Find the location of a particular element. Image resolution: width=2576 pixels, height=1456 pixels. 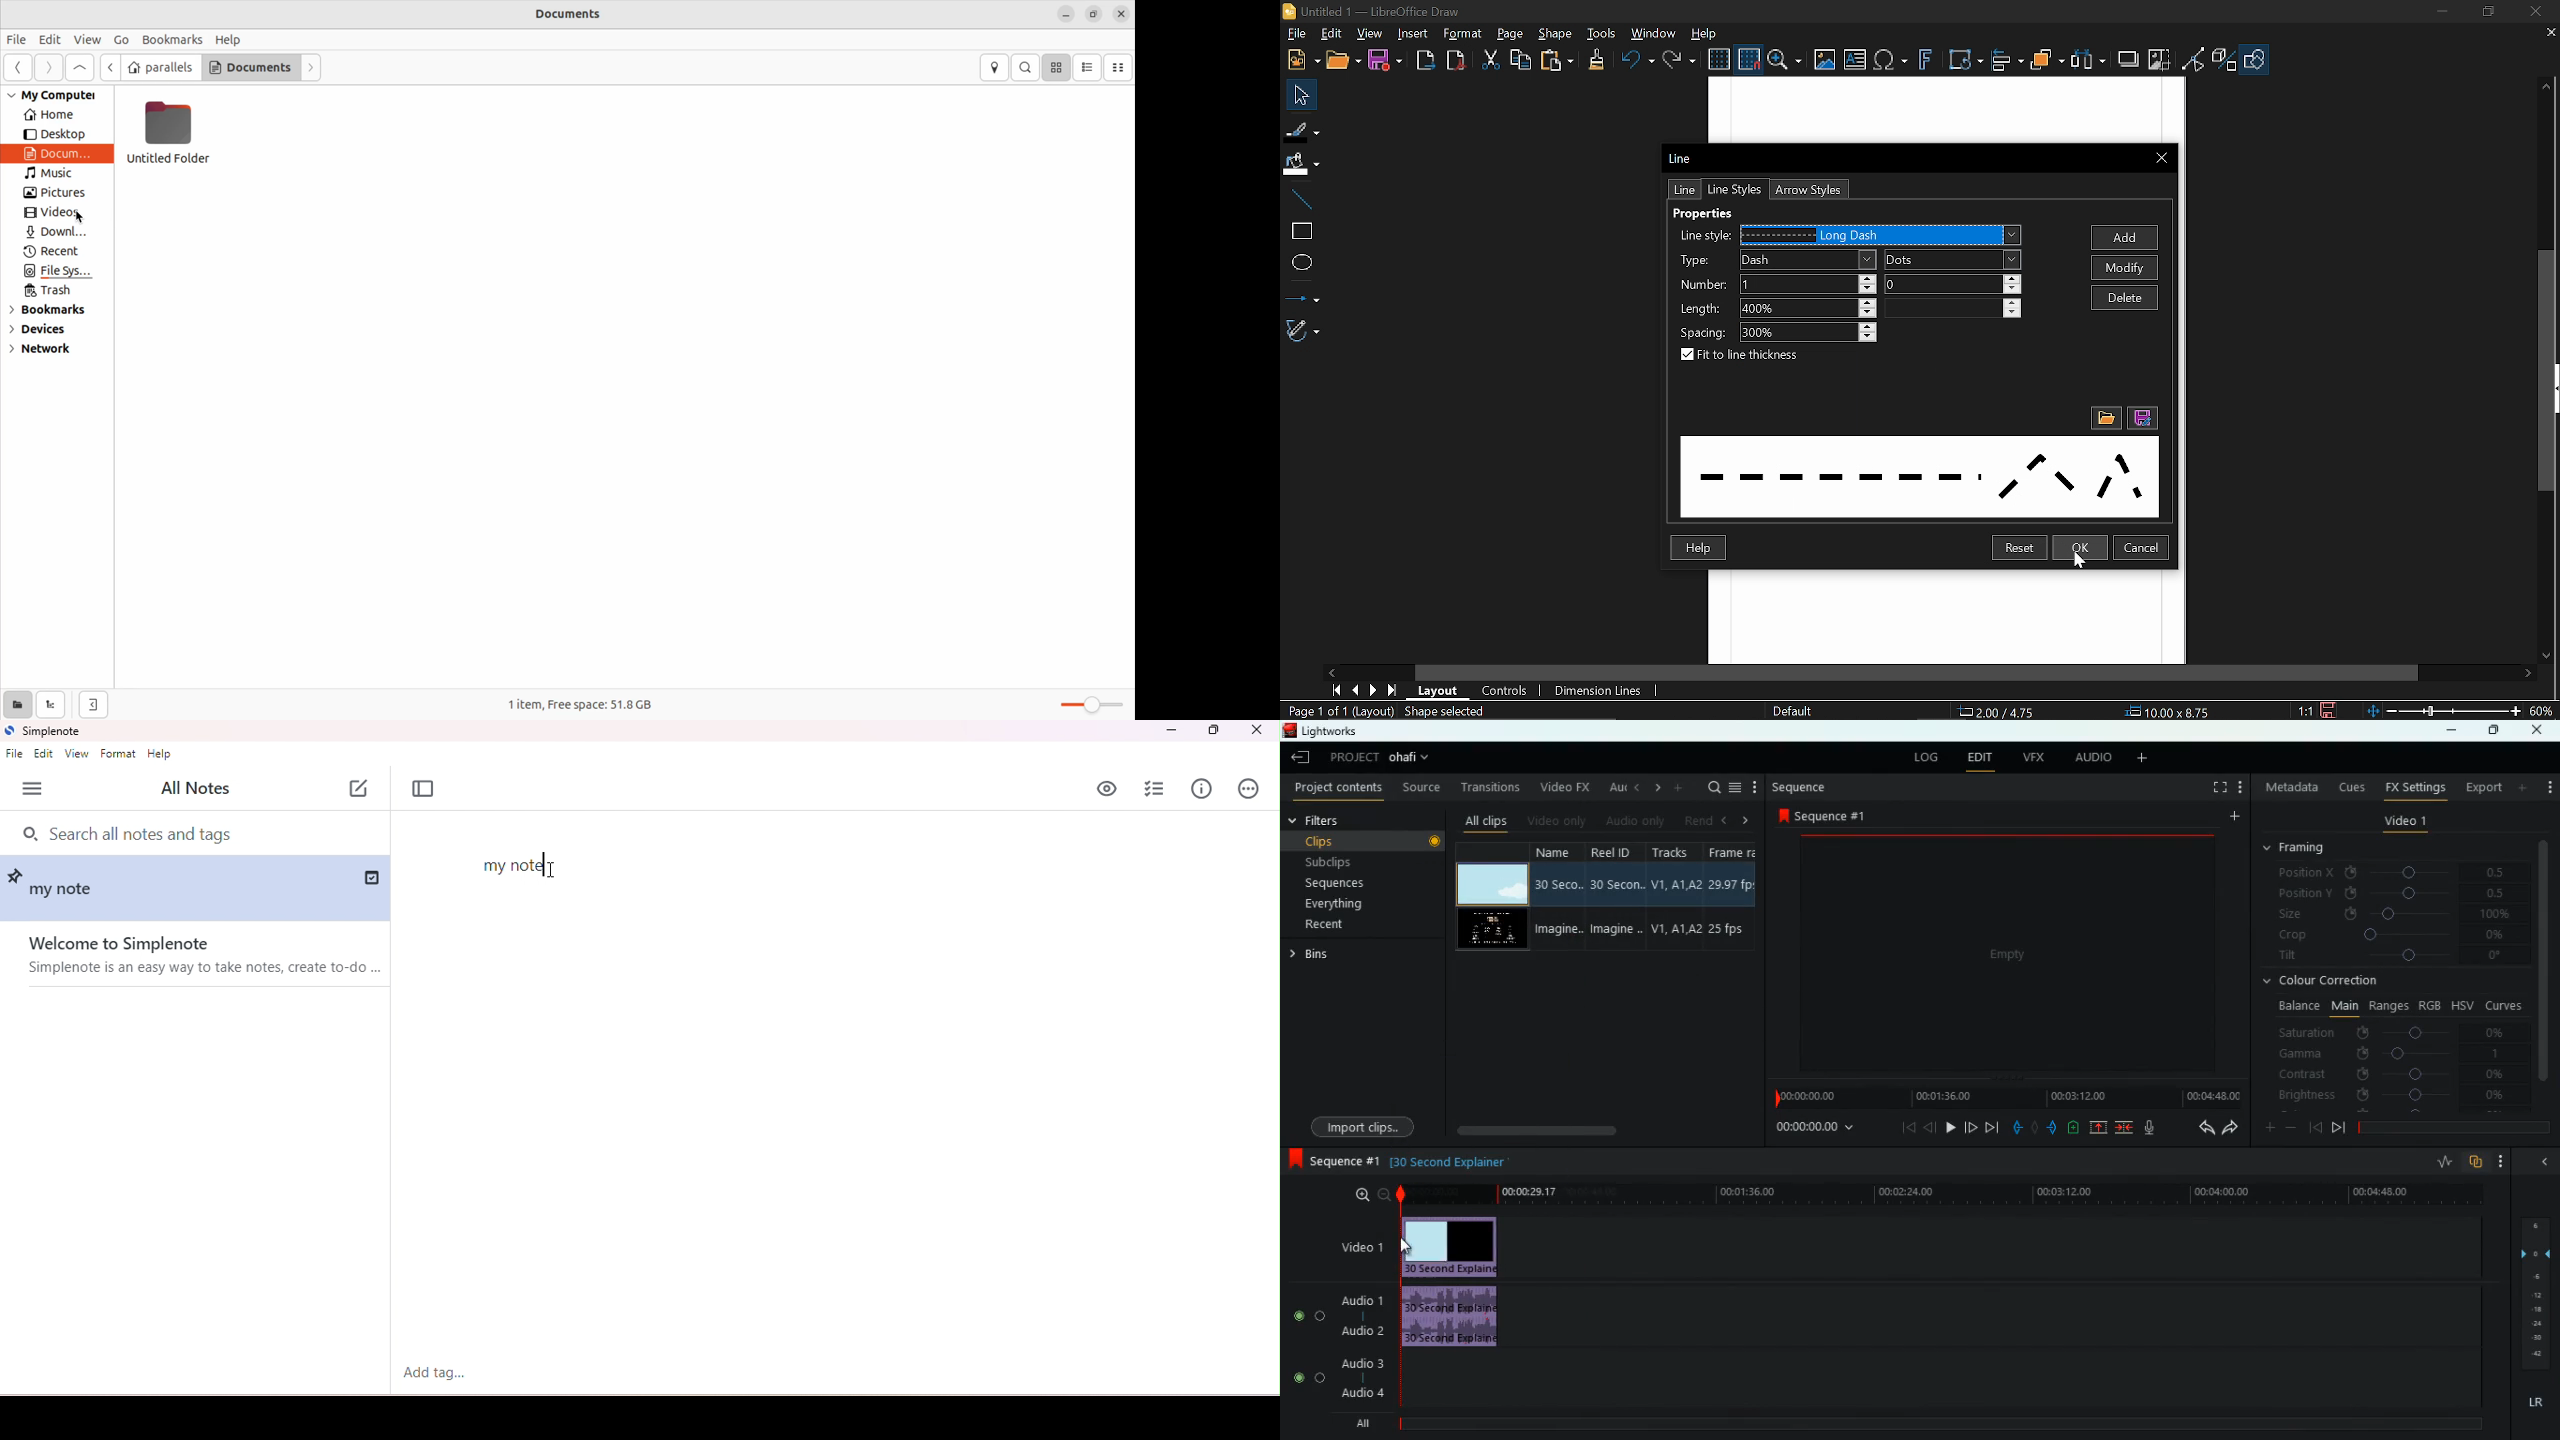

dotted lines is located at coordinates (1922, 475).